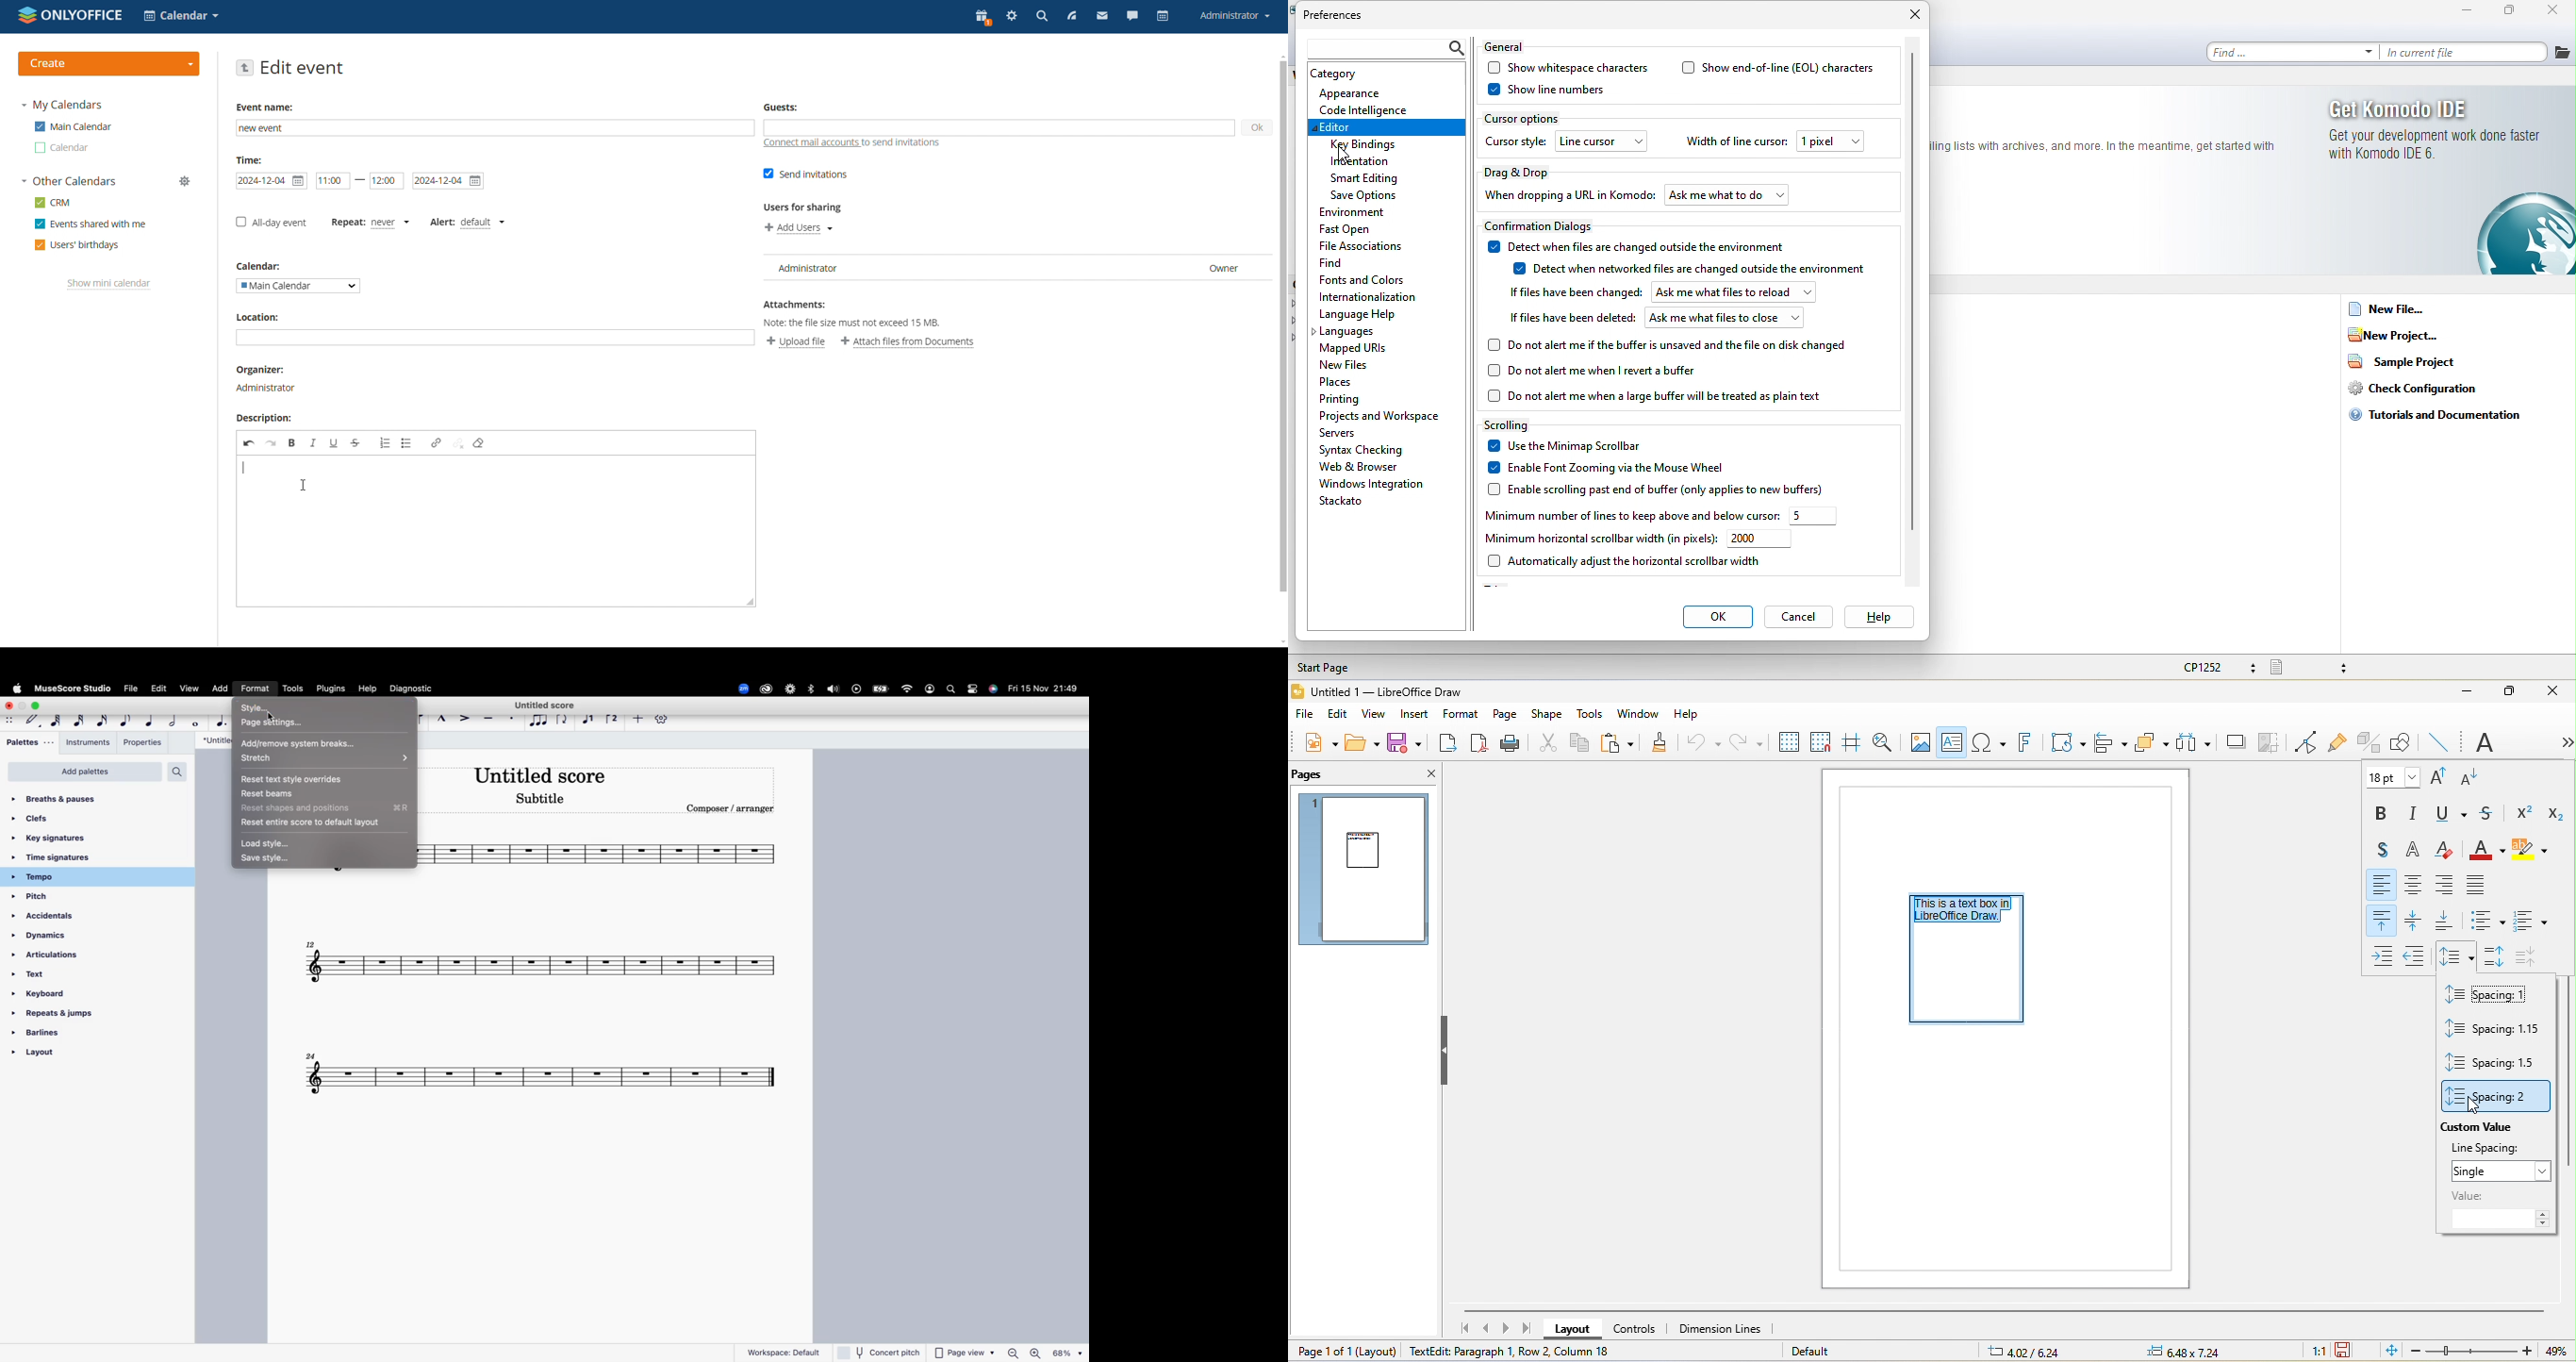 The image size is (2576, 1372). What do you see at coordinates (1990, 743) in the screenshot?
I see `special character` at bounding box center [1990, 743].